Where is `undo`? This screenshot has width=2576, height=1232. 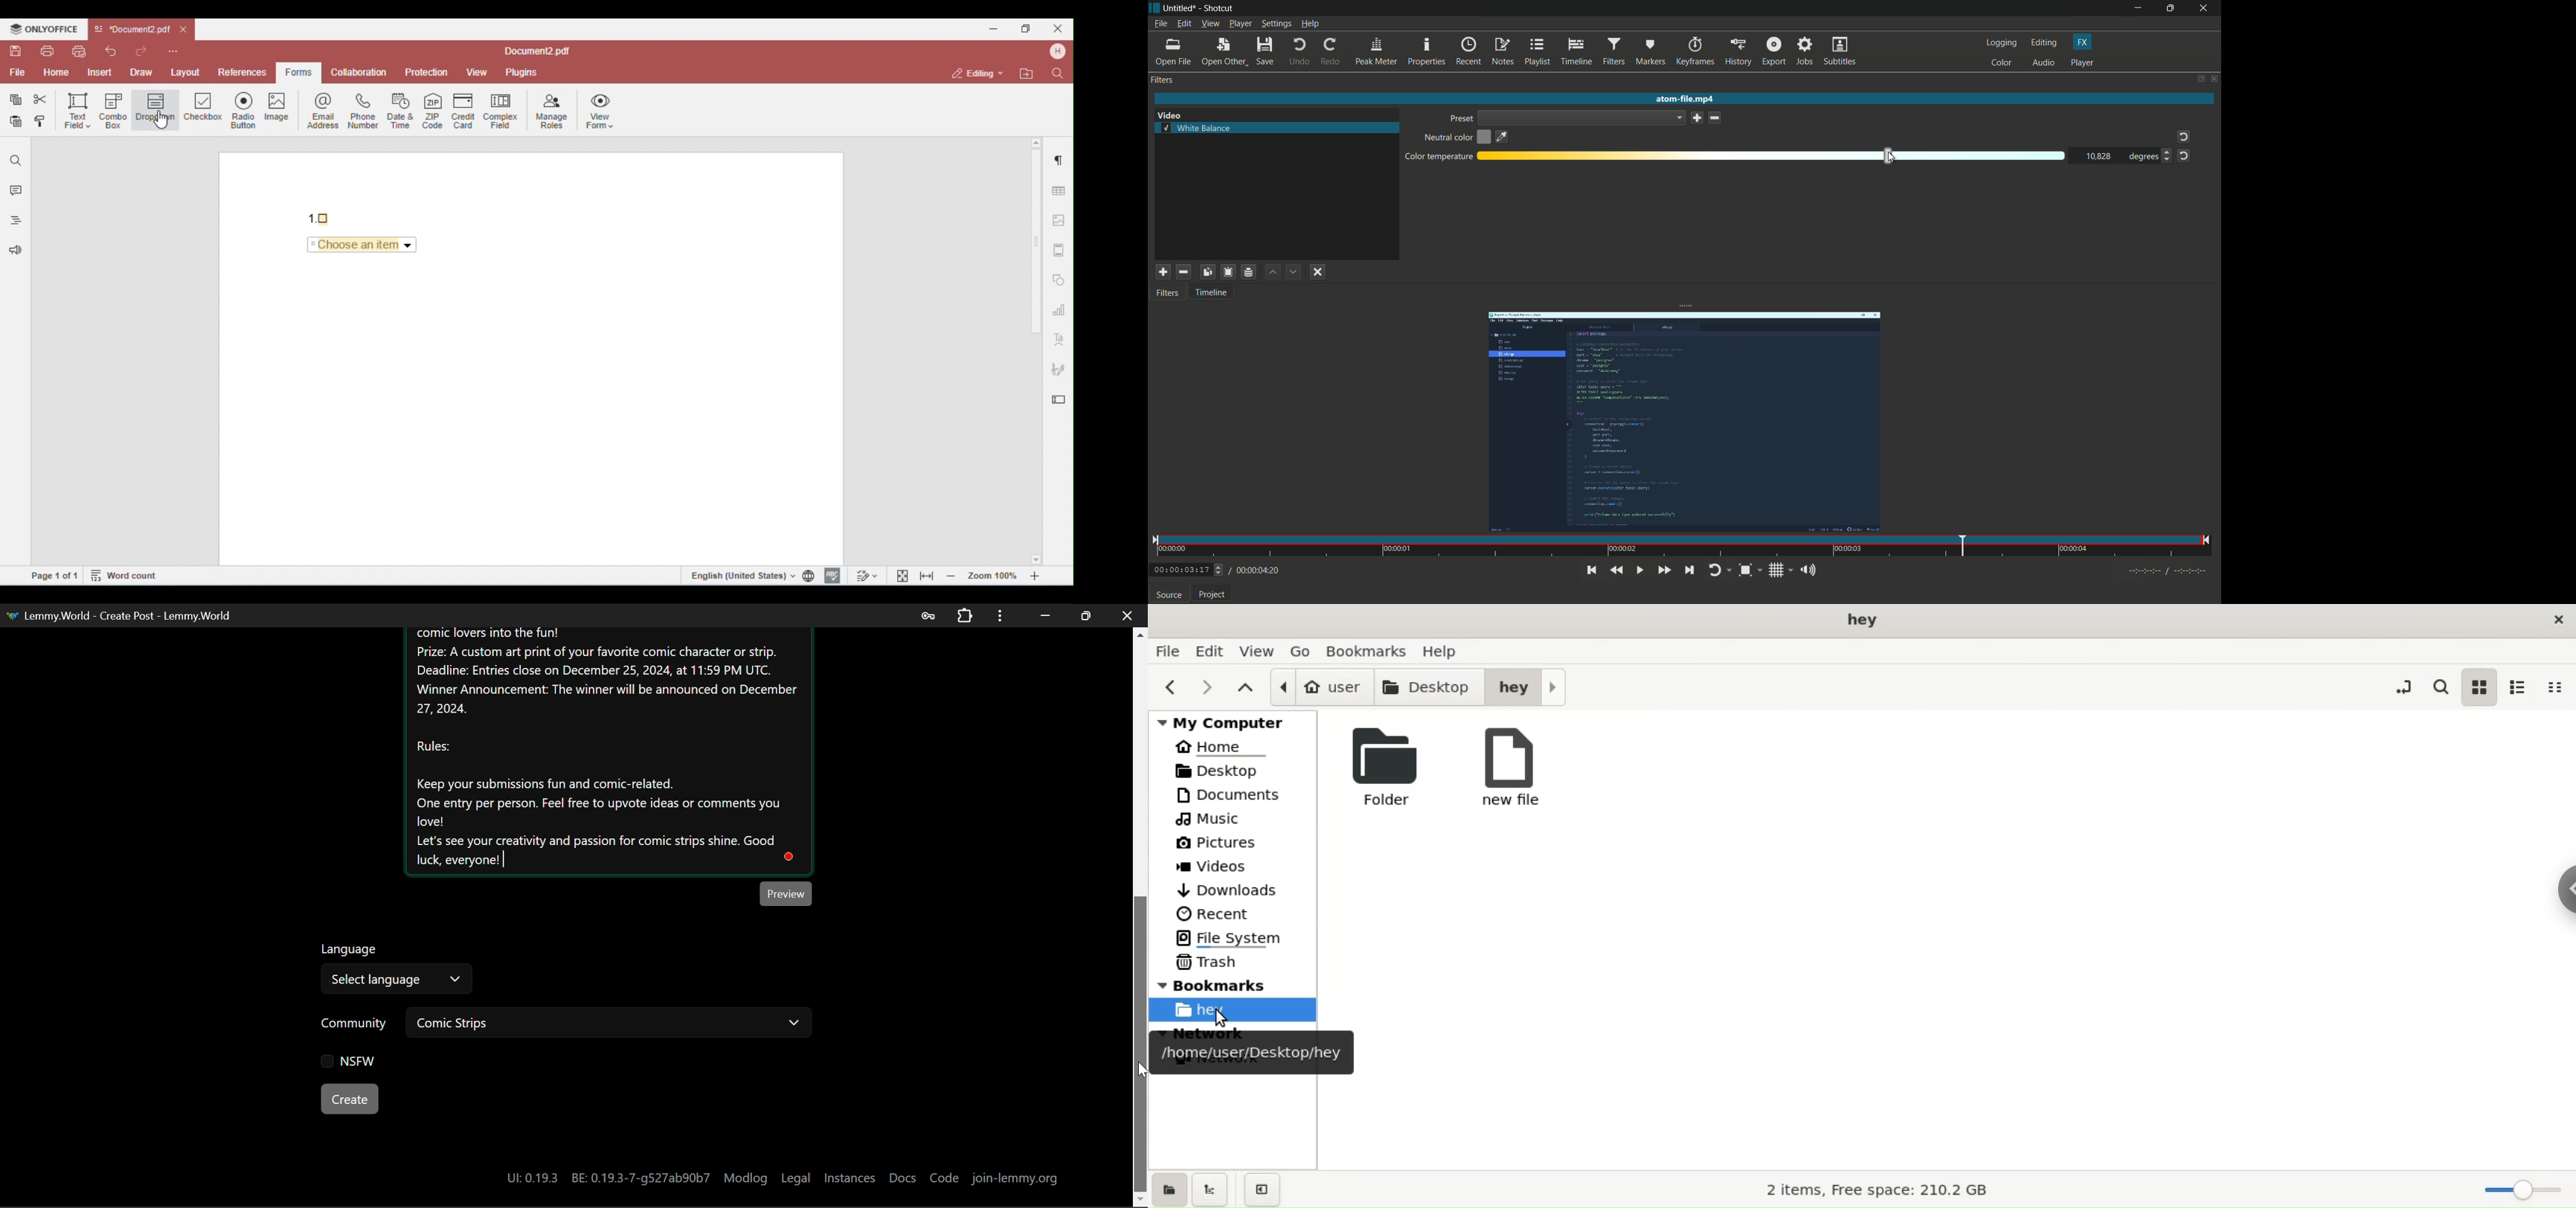 undo is located at coordinates (1298, 51).